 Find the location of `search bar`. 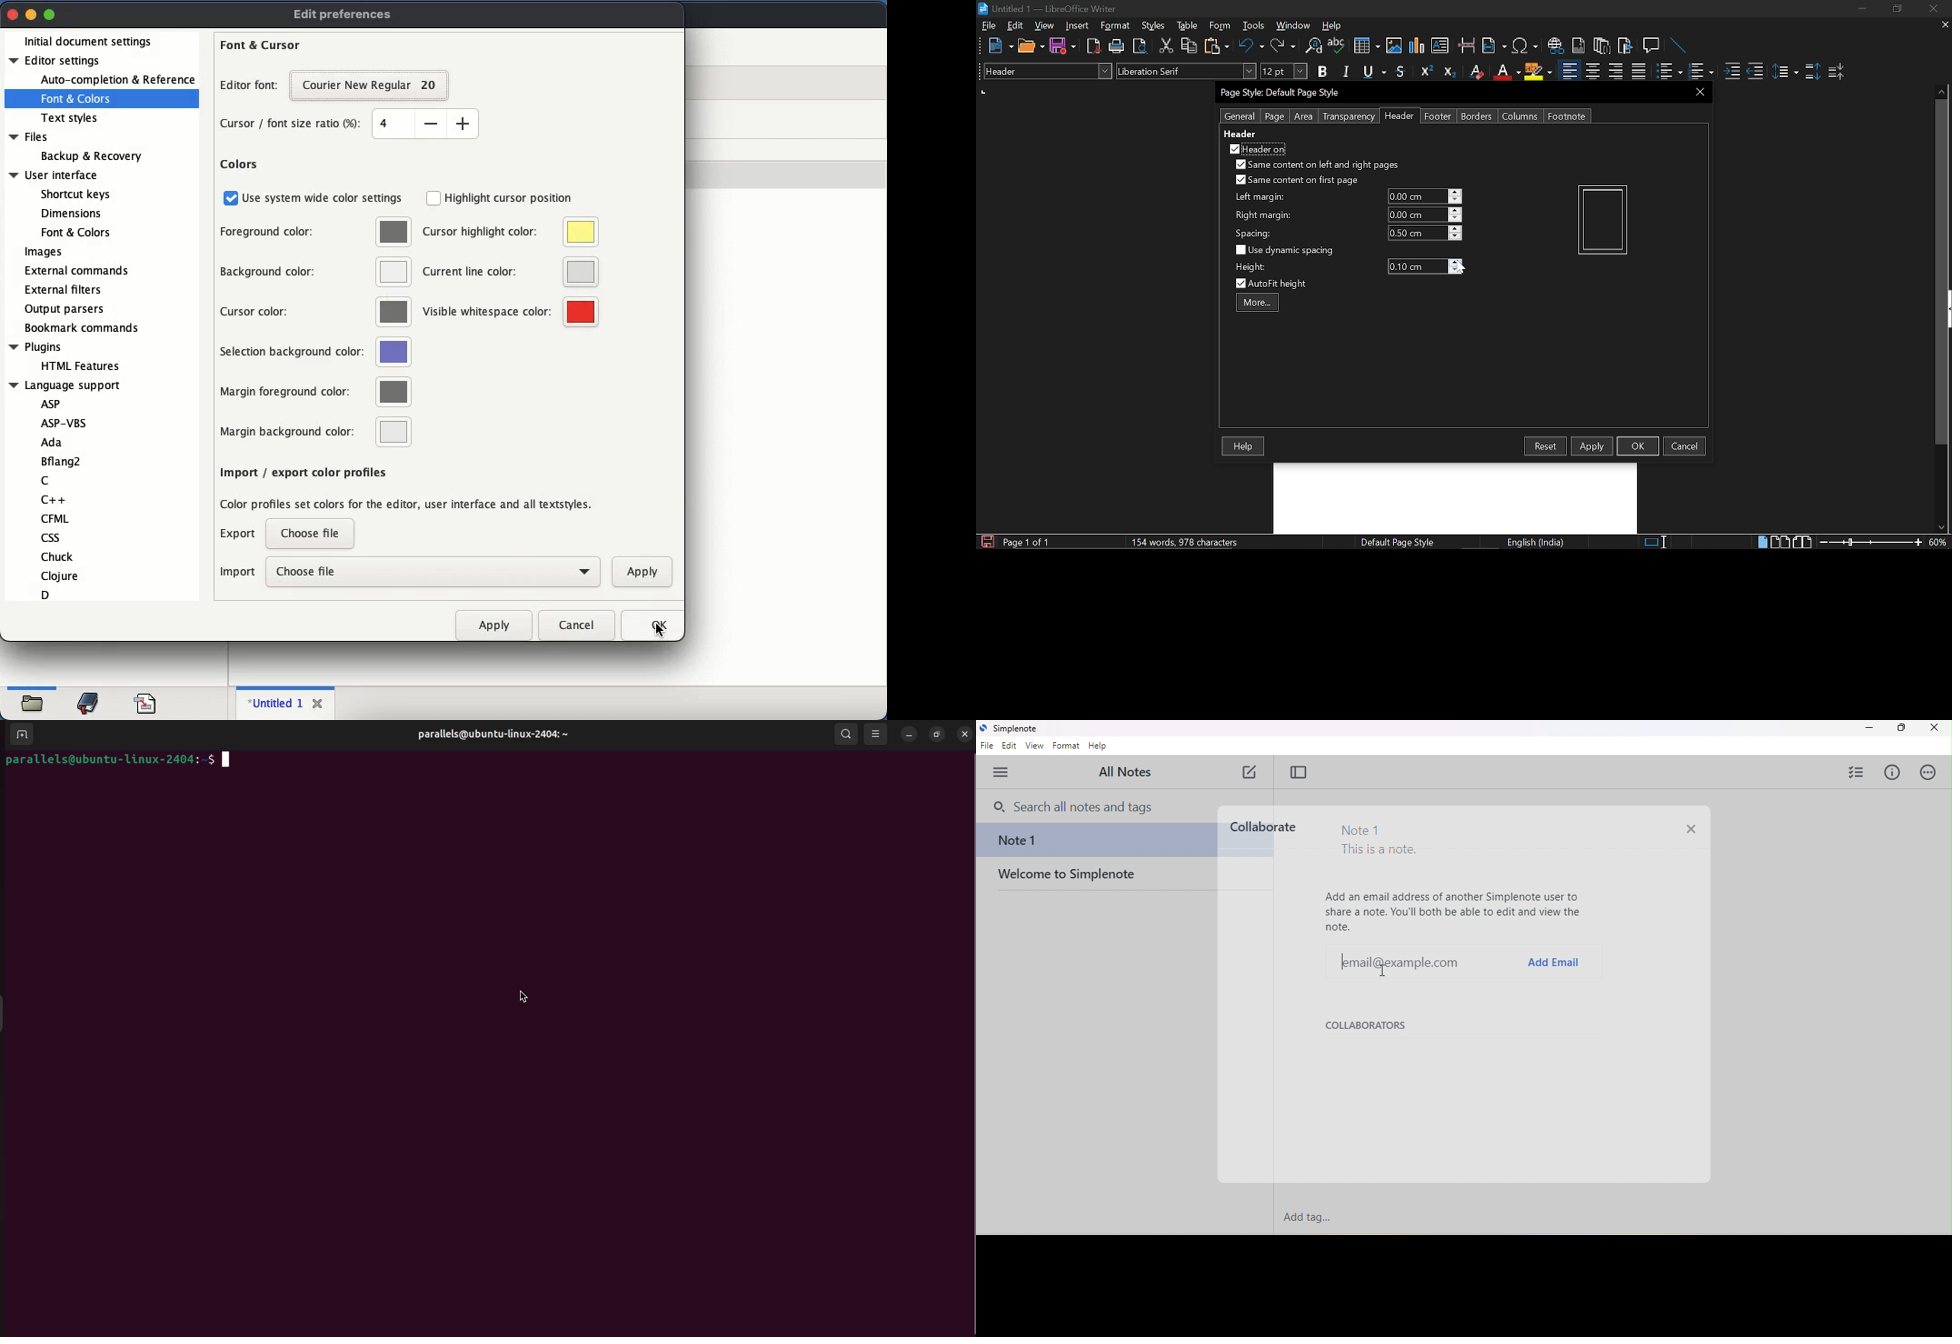

search bar is located at coordinates (1082, 807).